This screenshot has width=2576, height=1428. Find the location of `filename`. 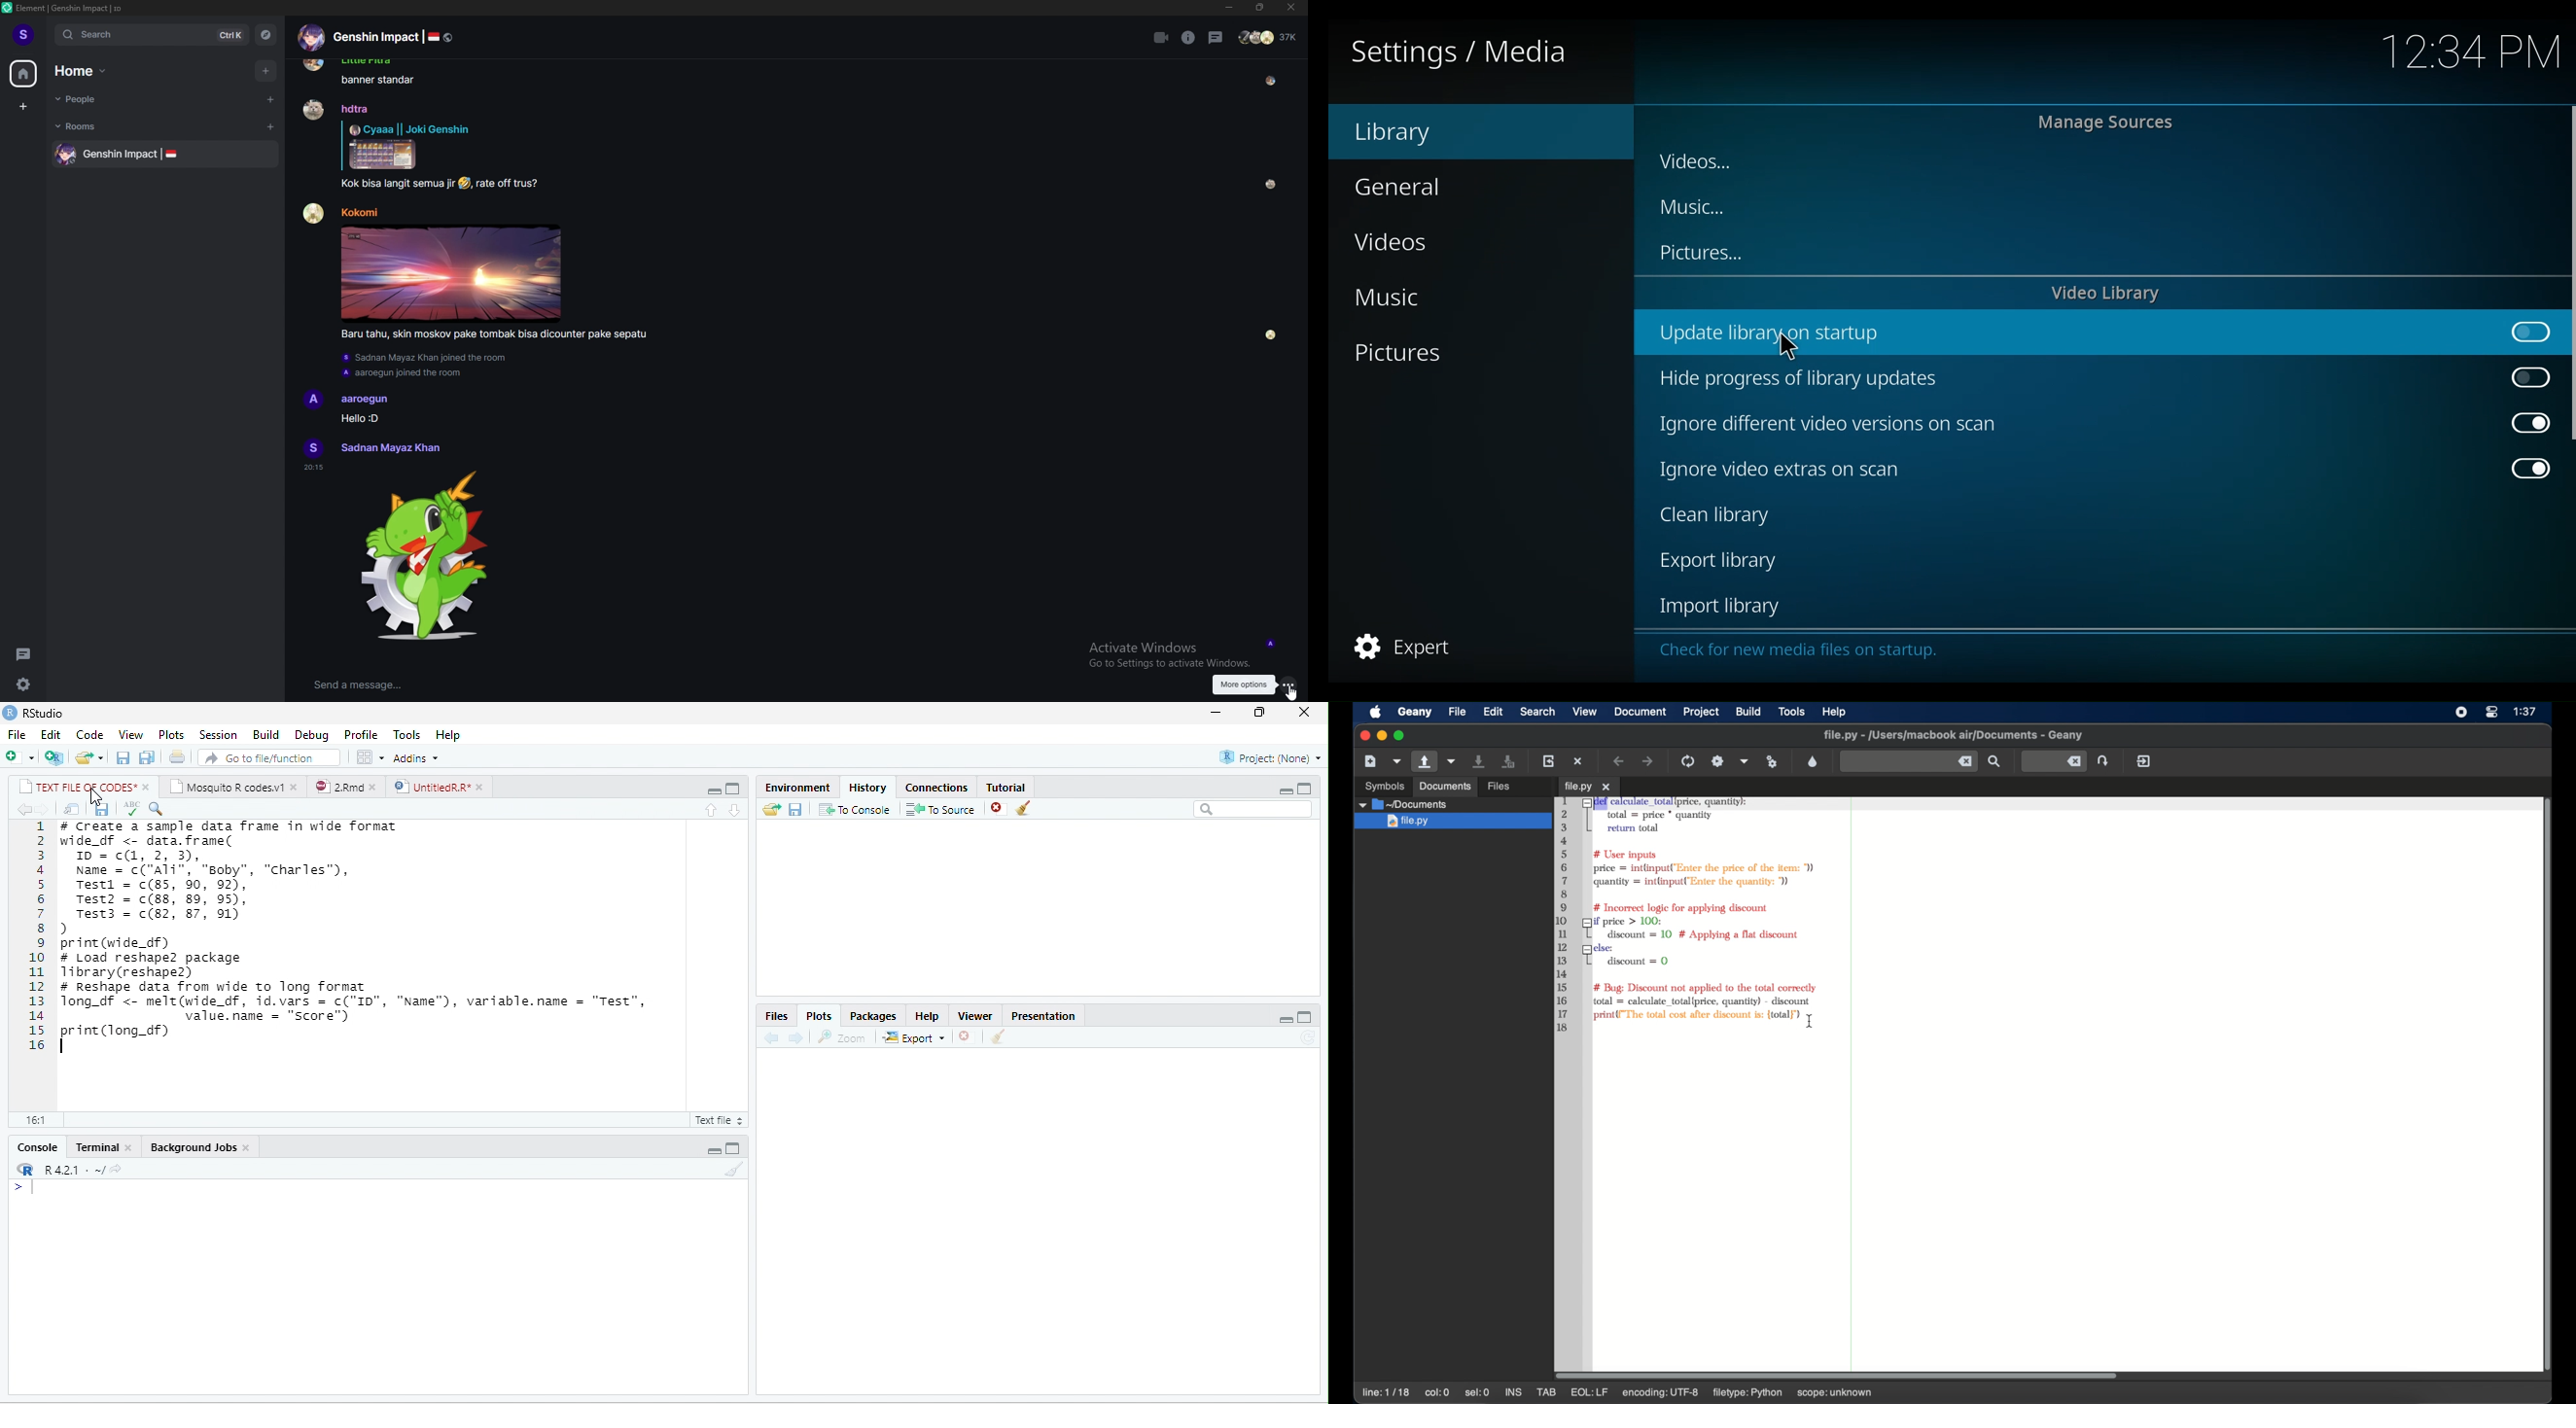

filename is located at coordinates (1954, 735).